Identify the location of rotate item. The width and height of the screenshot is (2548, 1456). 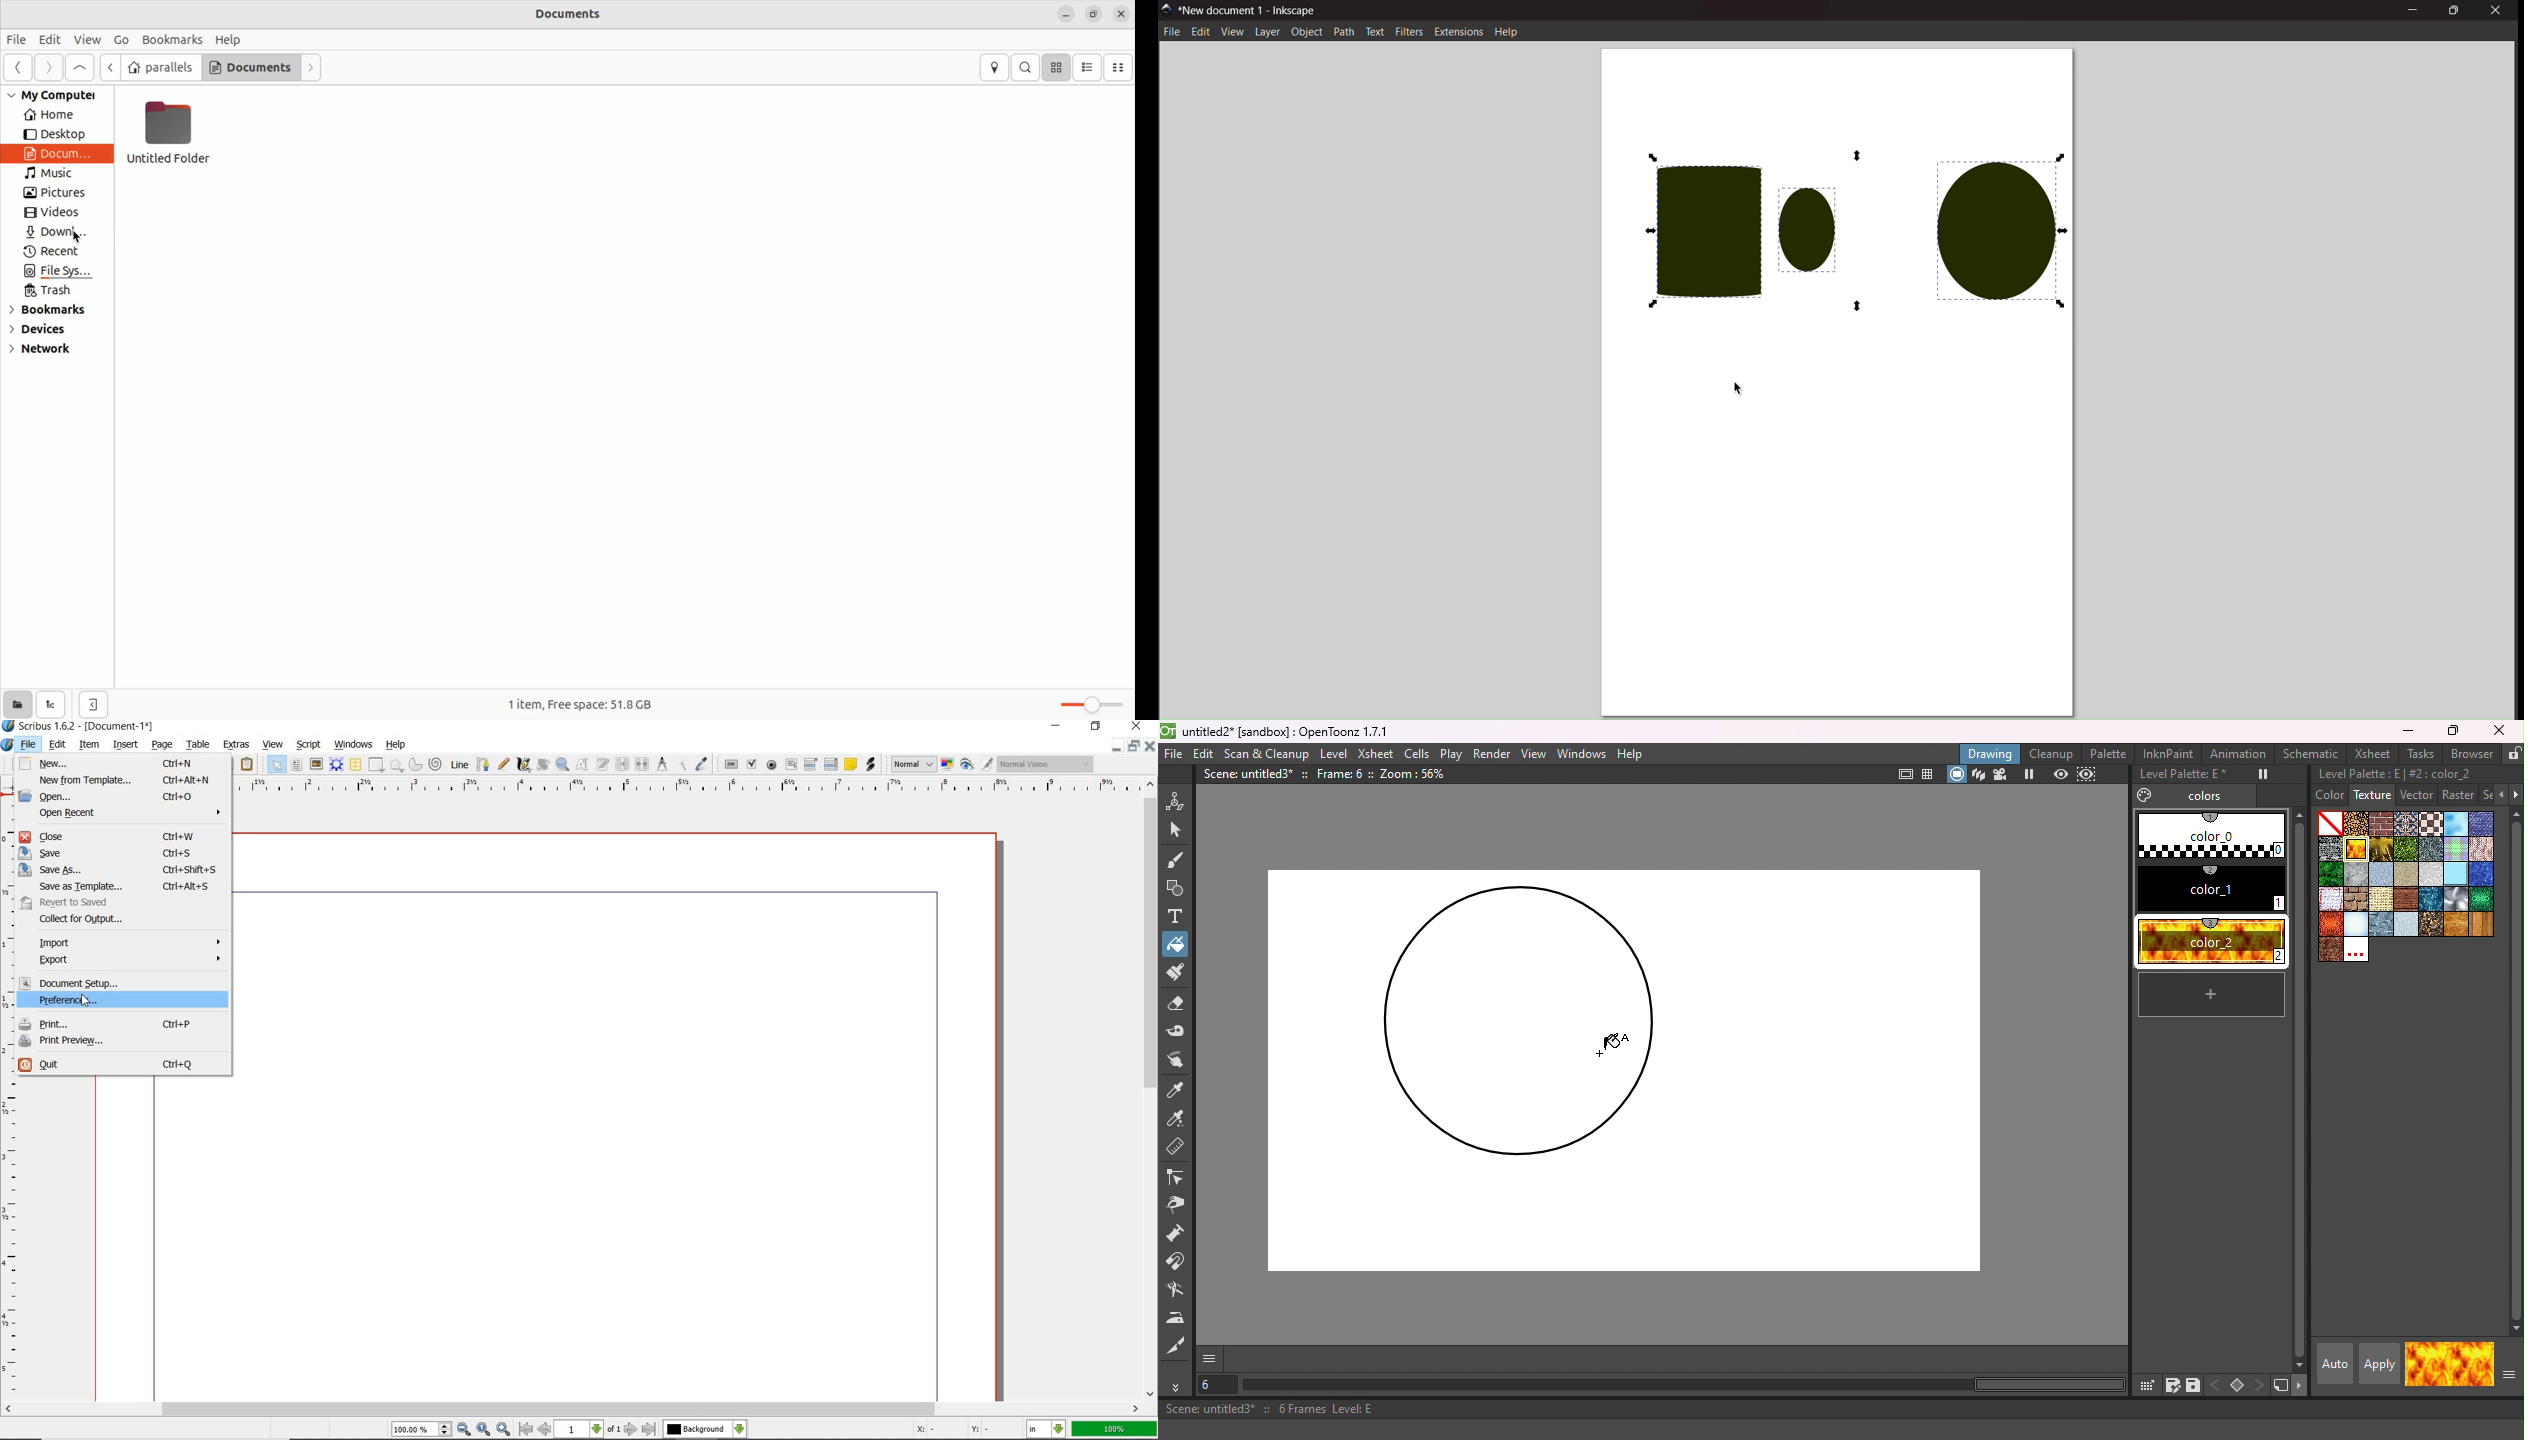
(543, 765).